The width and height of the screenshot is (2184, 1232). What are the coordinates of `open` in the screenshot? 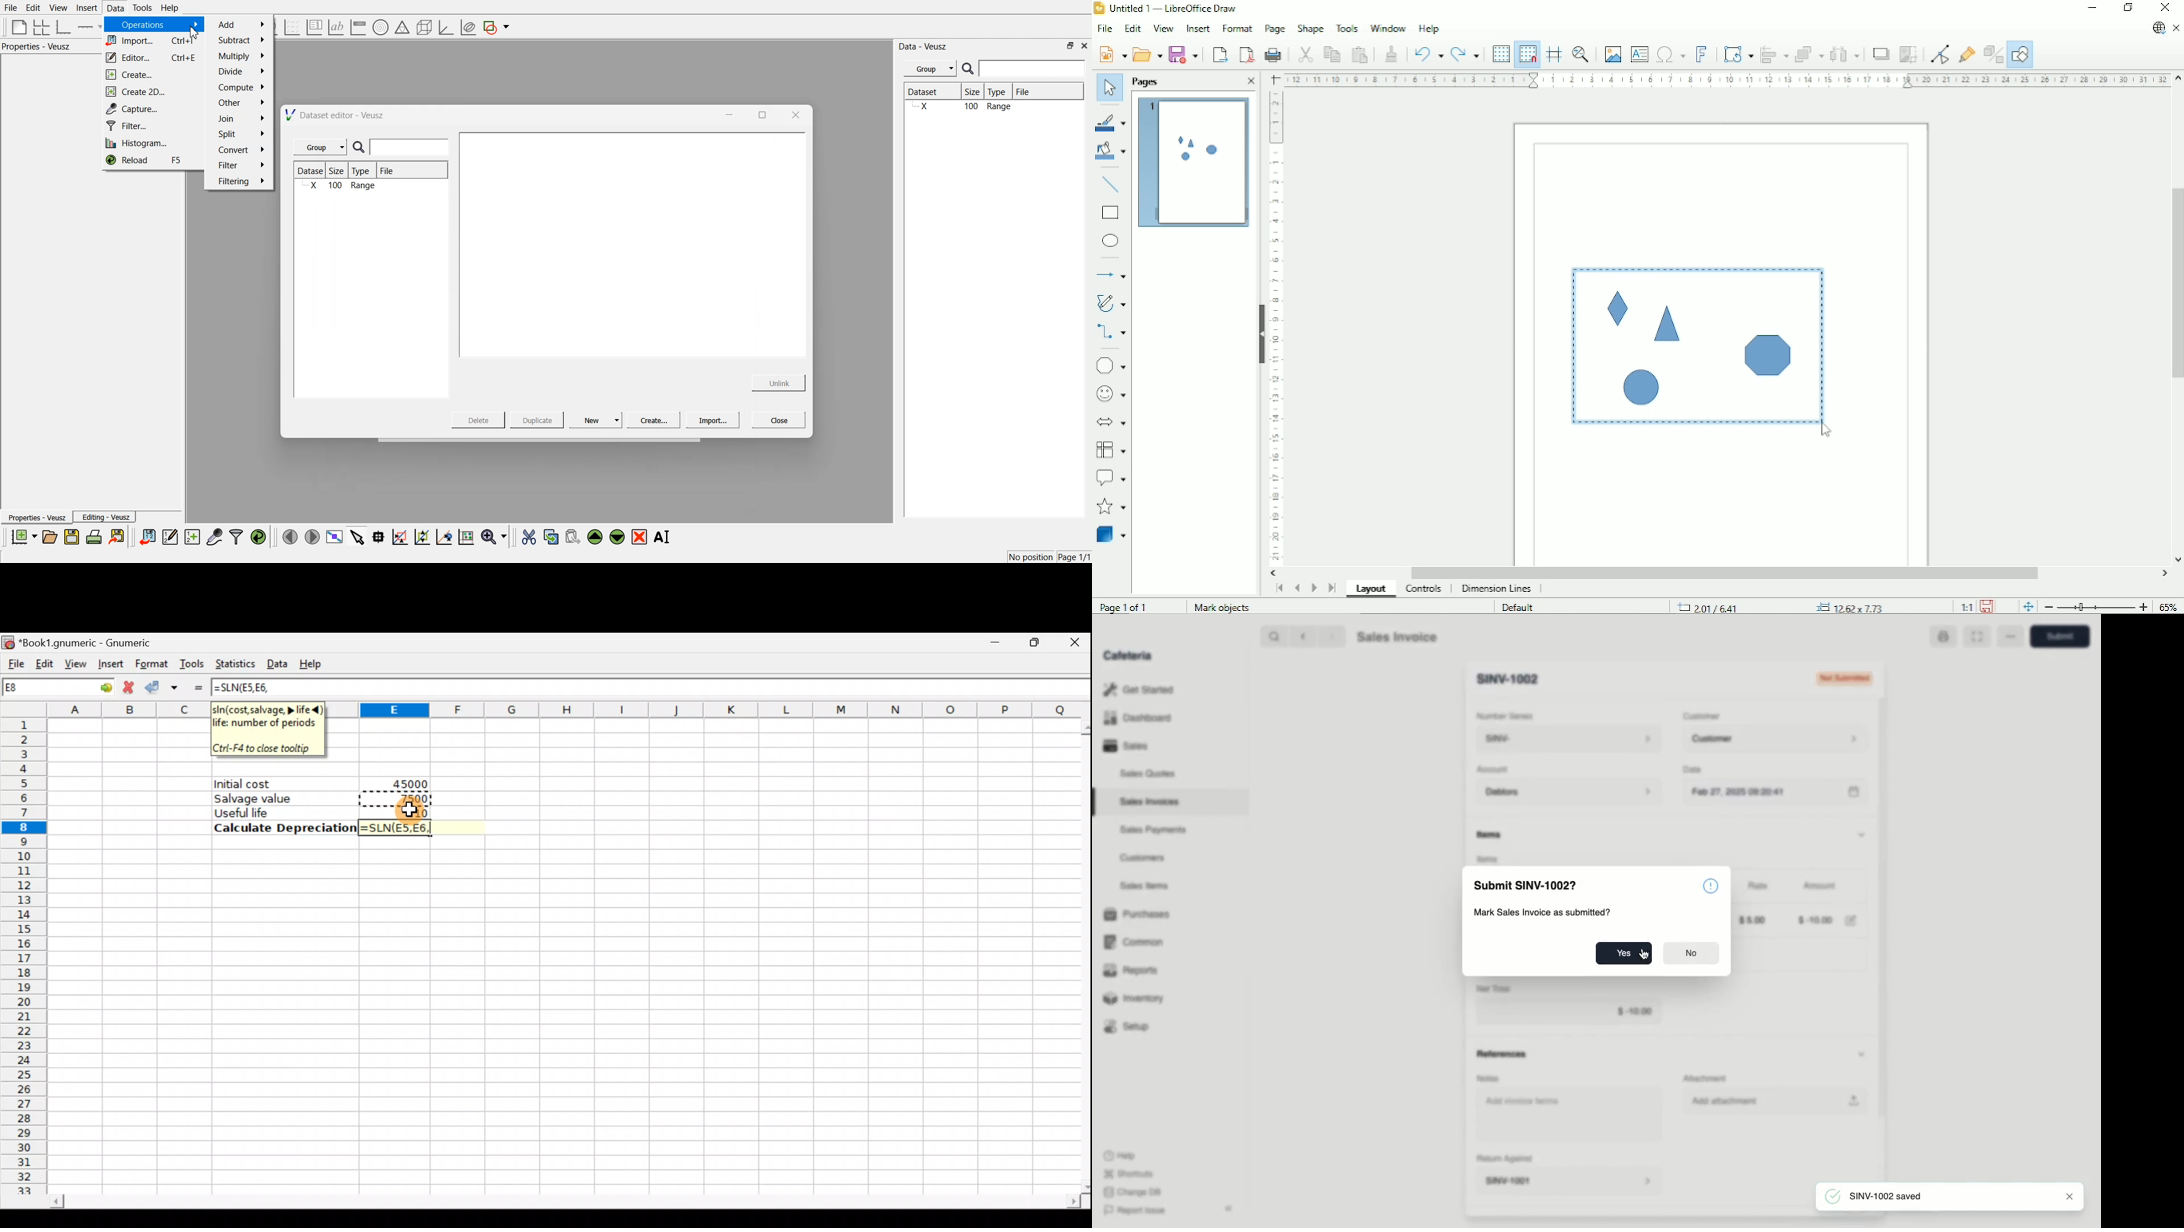 It's located at (49, 537).